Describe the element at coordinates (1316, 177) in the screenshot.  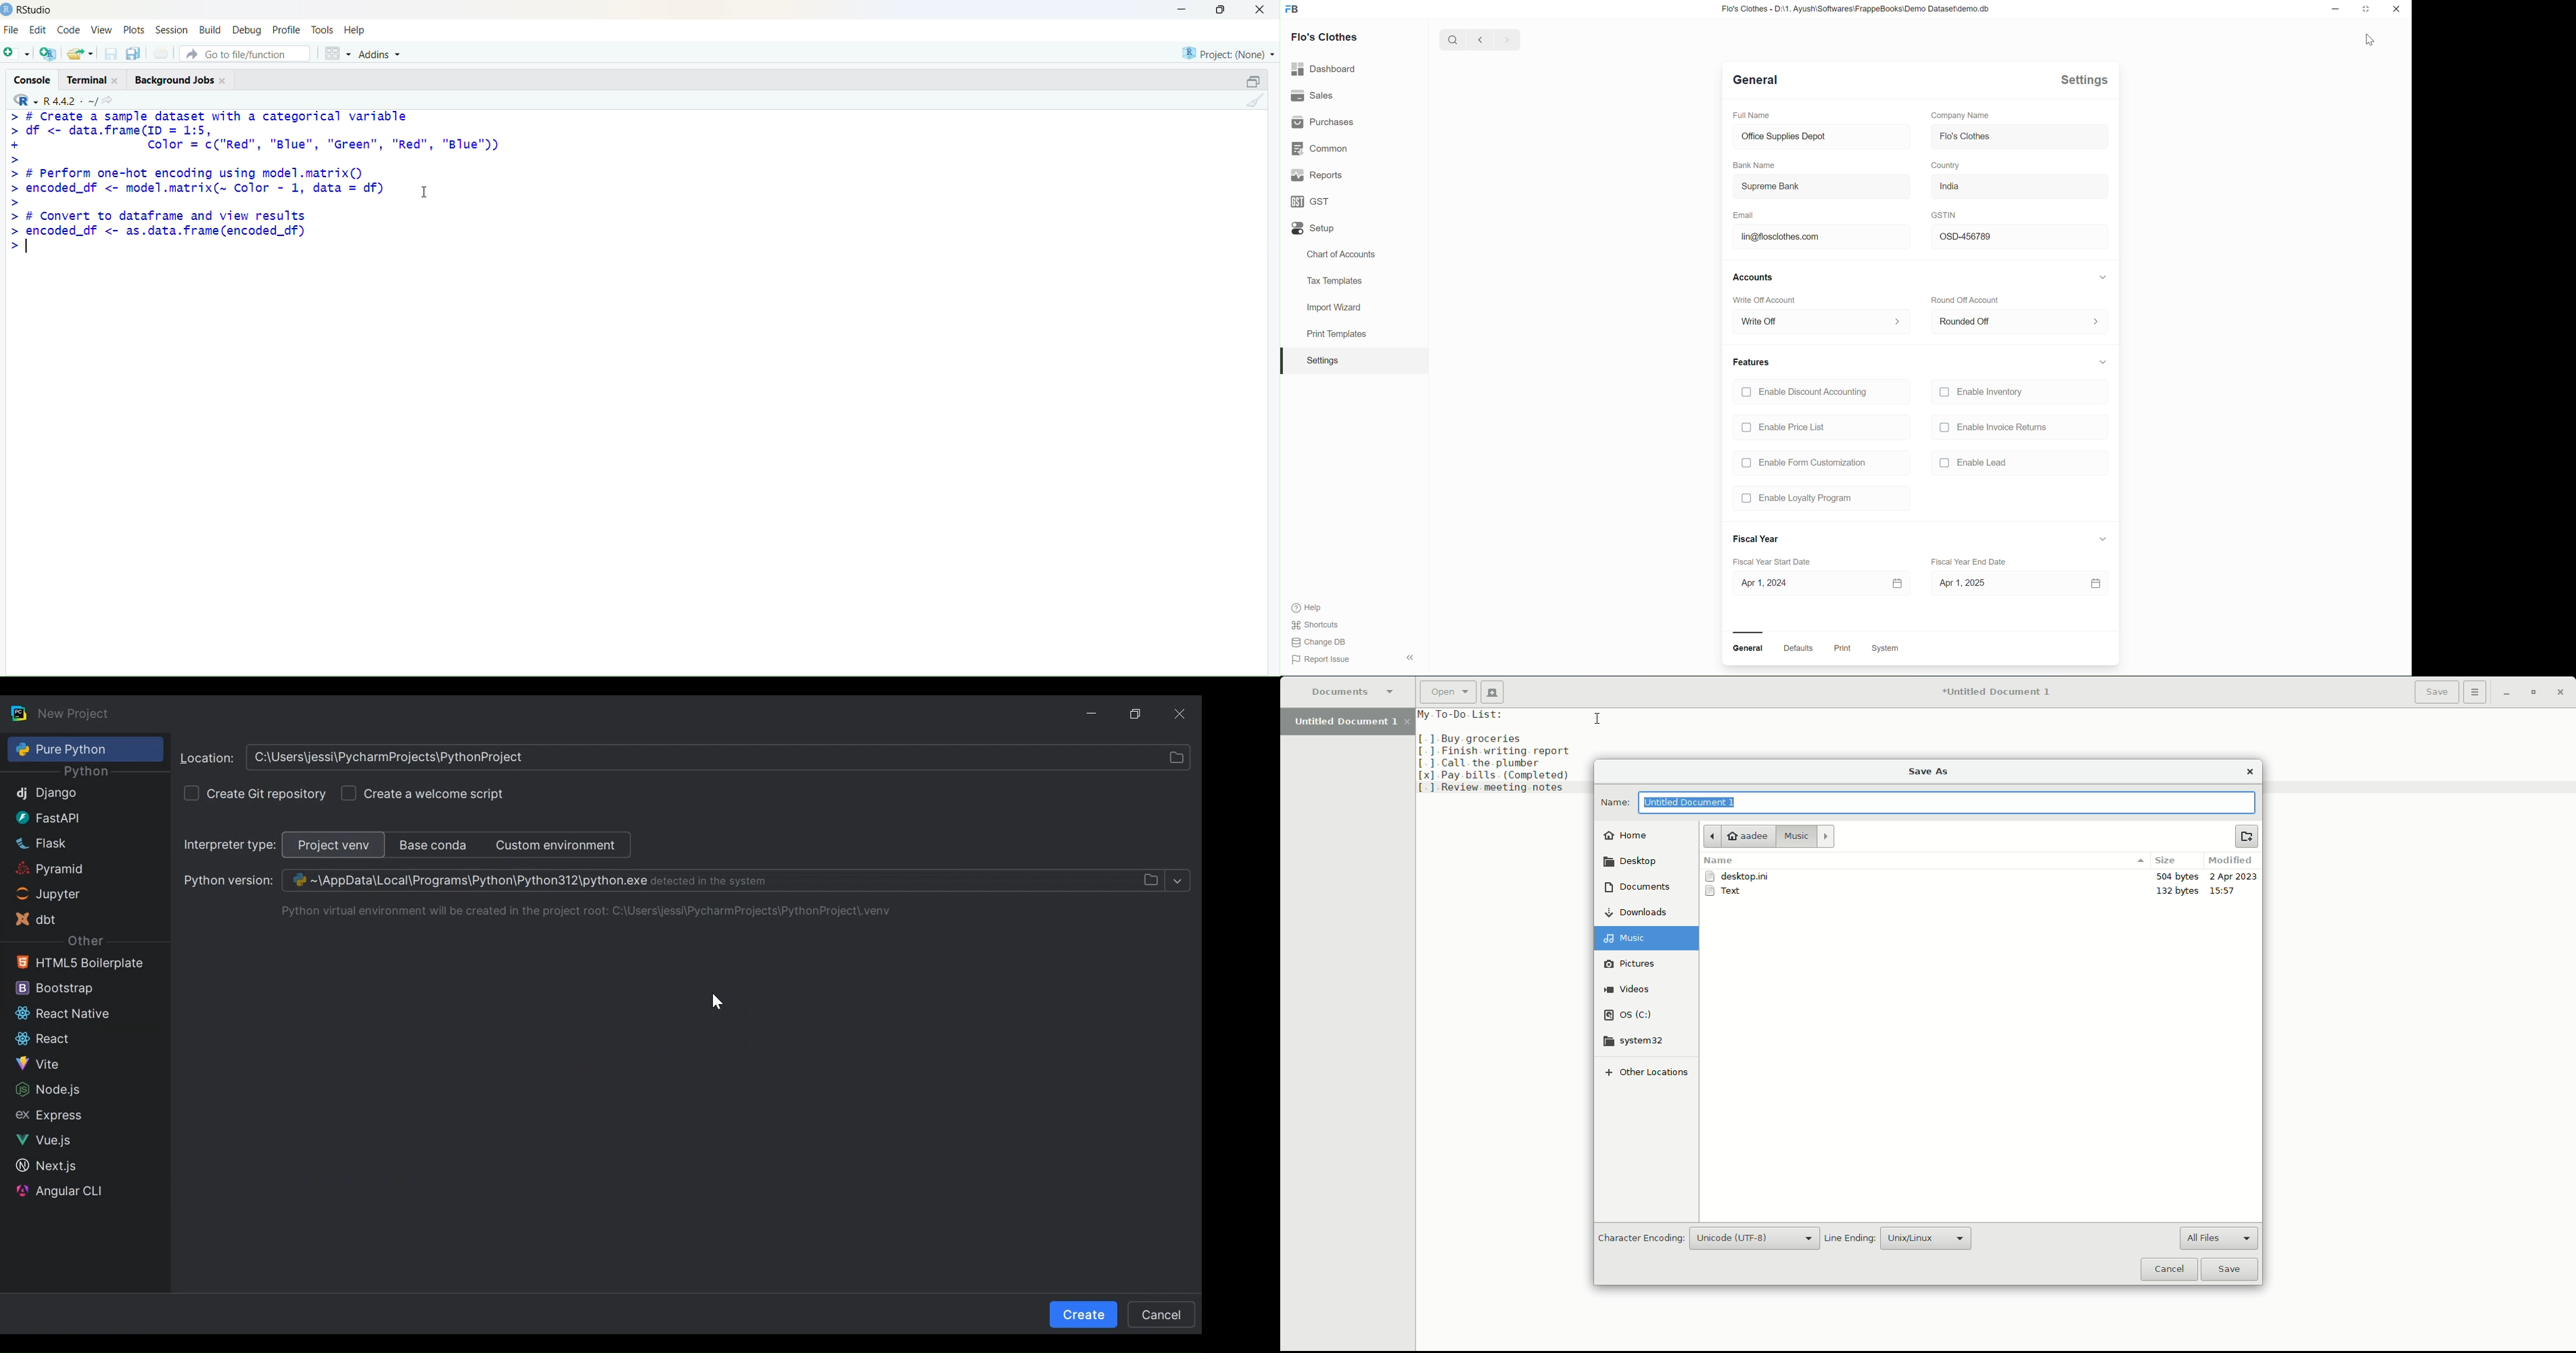
I see `Reports` at that location.